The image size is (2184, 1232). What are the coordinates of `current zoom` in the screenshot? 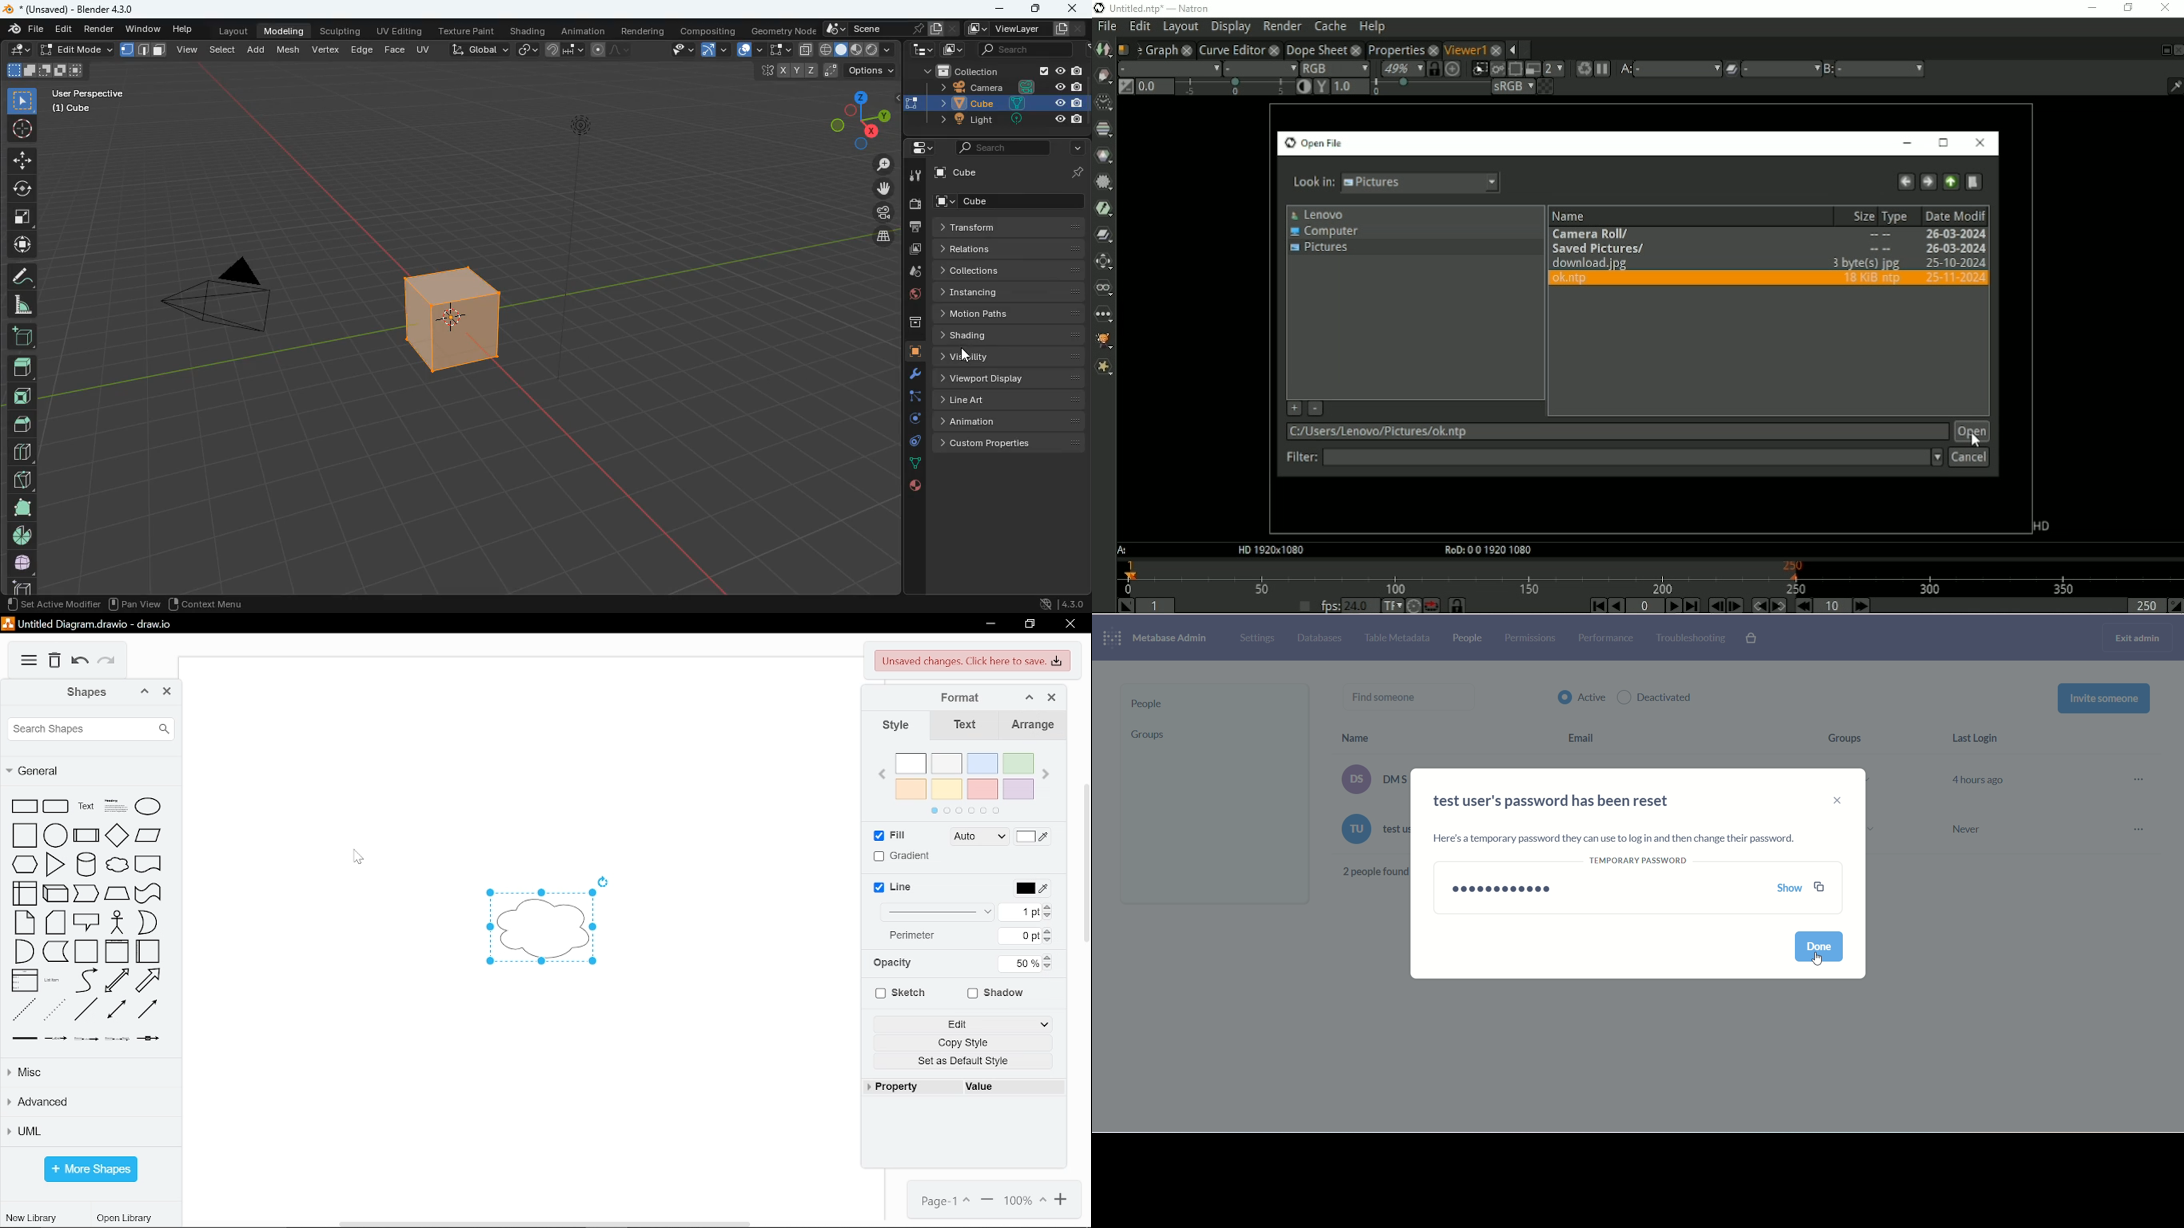 It's located at (1025, 1202).